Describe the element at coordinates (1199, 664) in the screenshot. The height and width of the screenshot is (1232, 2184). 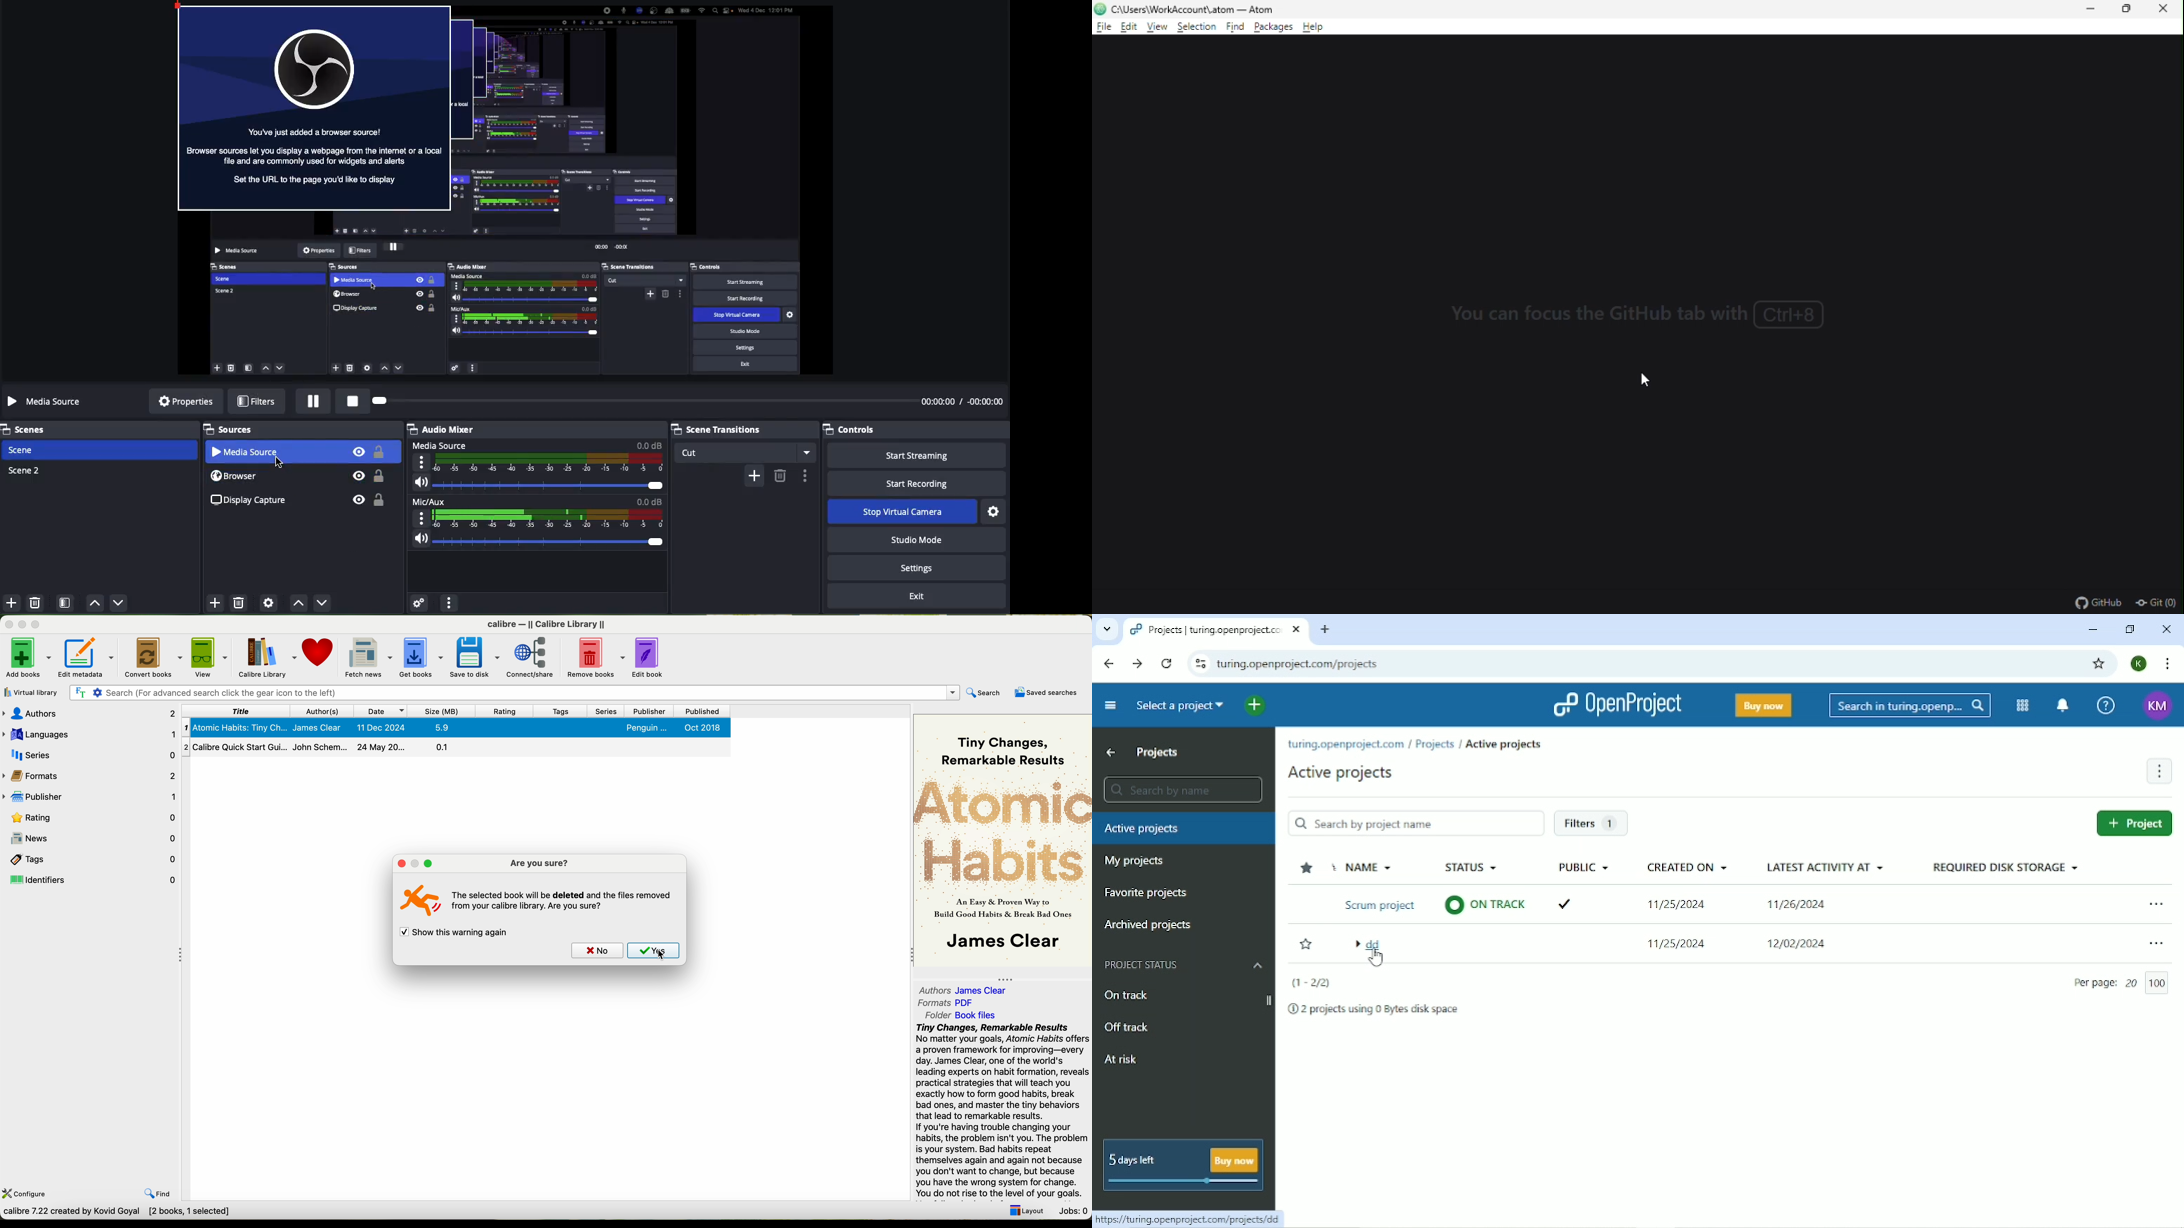
I see `View site information` at that location.